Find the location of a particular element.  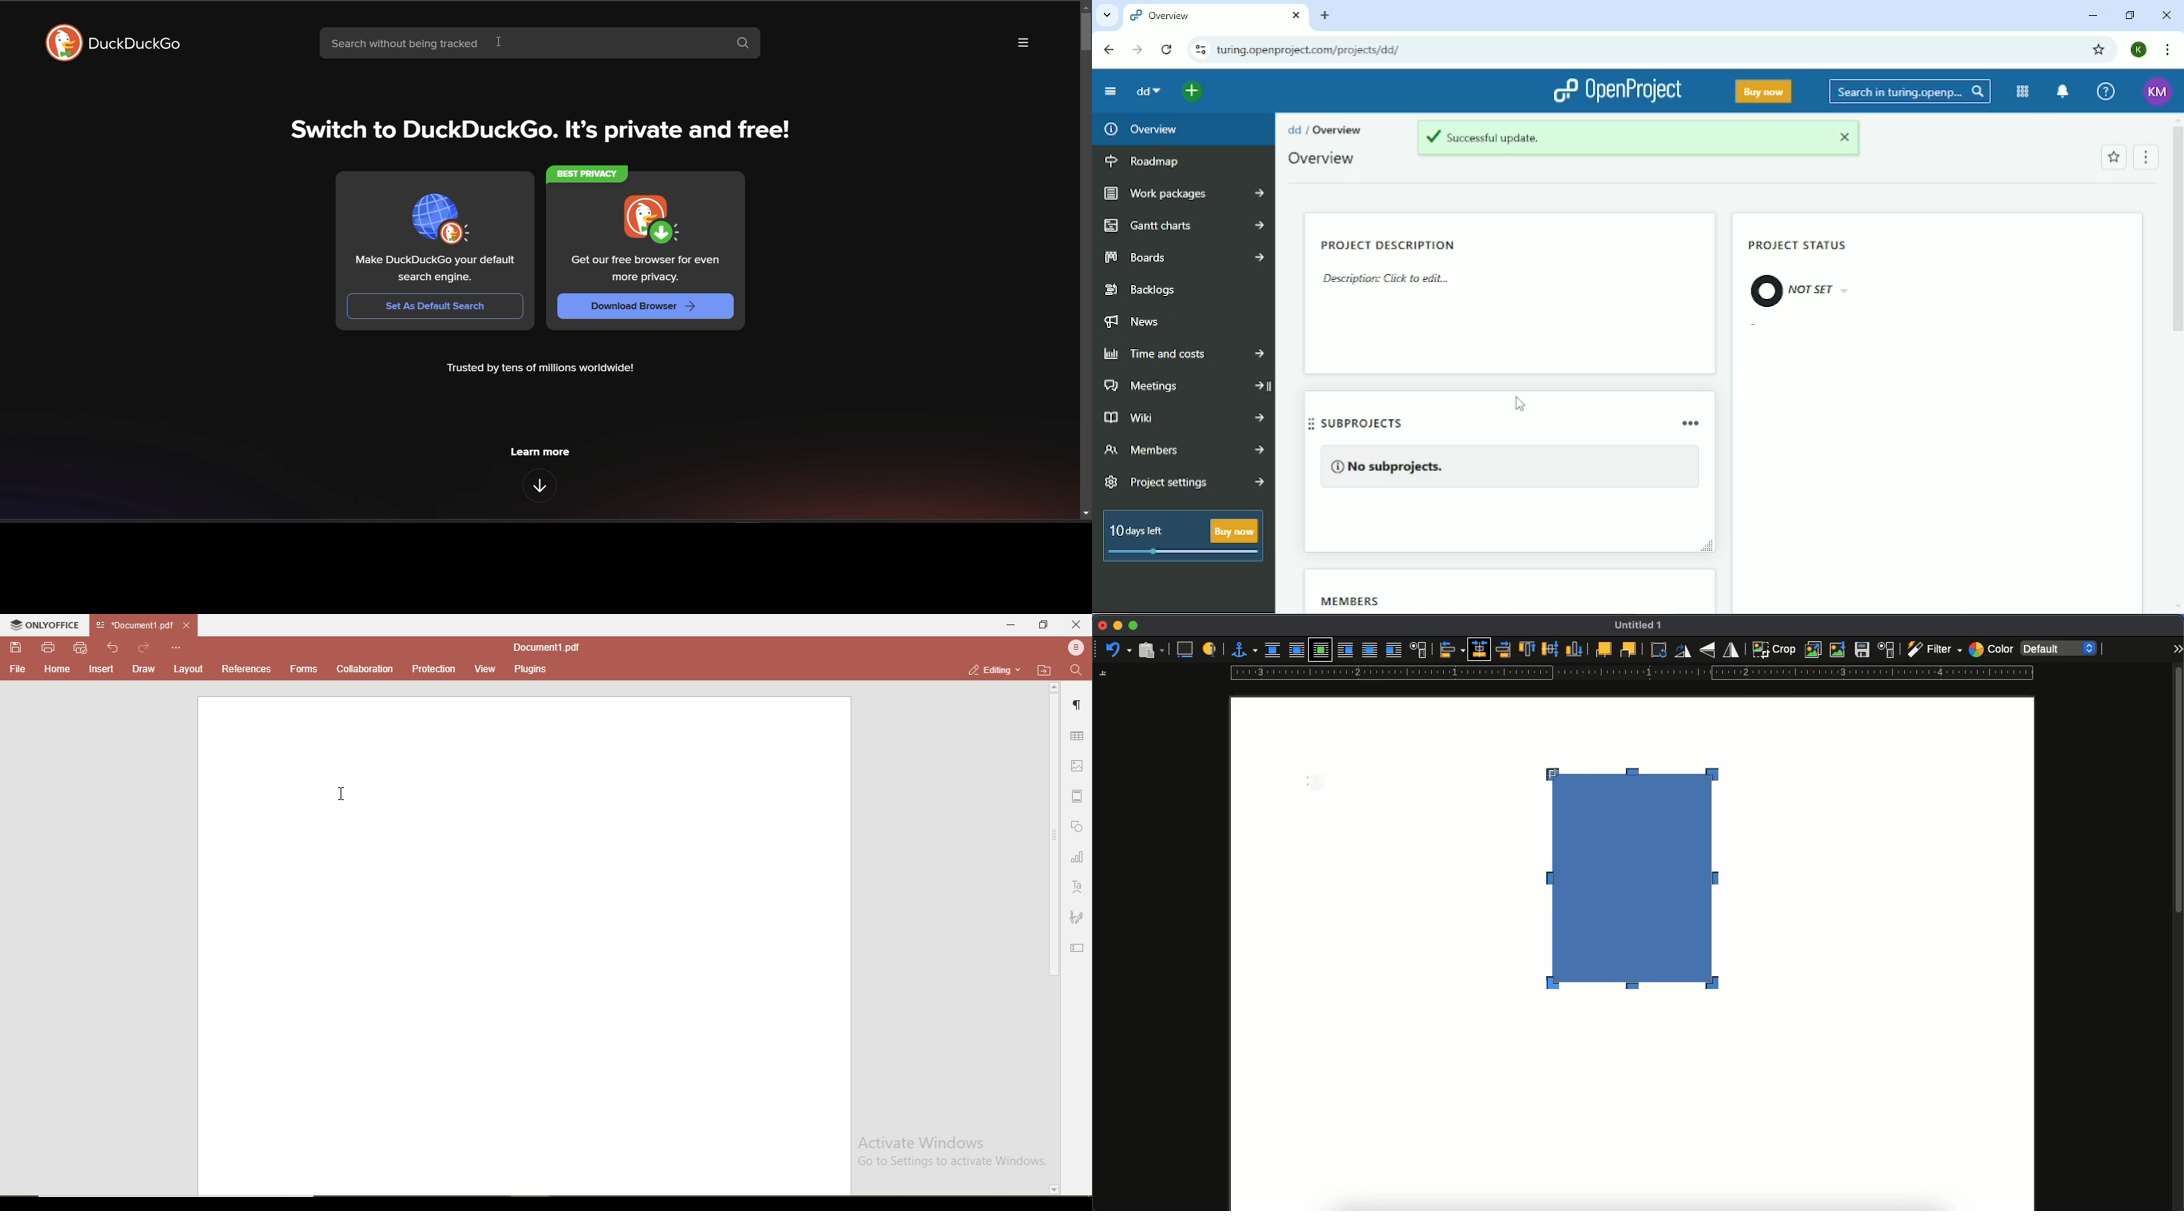

forms is located at coordinates (302, 669).